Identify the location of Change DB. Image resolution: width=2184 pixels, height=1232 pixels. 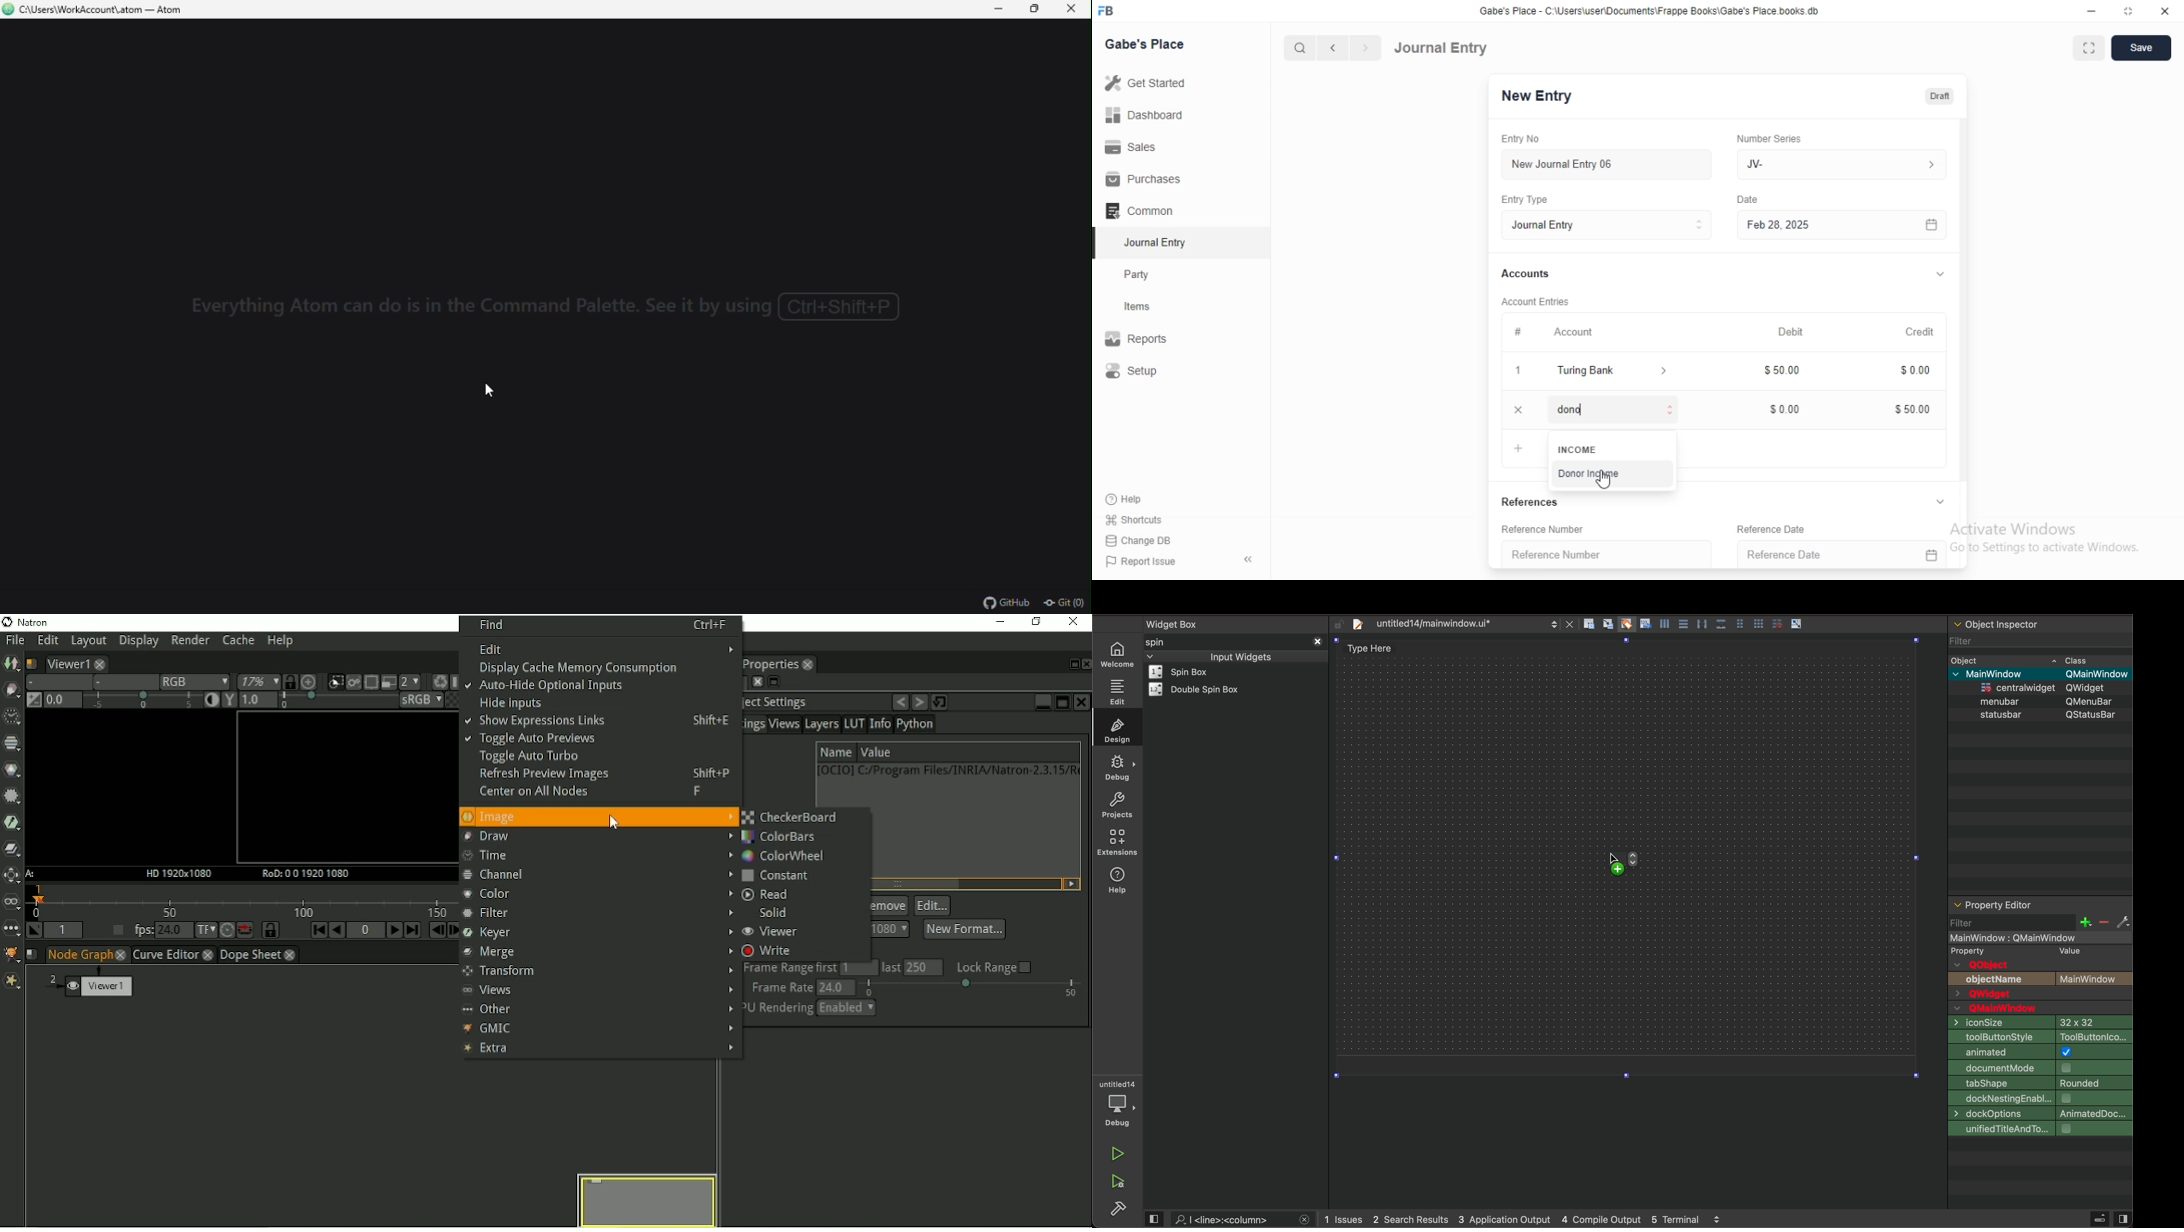
(1143, 540).